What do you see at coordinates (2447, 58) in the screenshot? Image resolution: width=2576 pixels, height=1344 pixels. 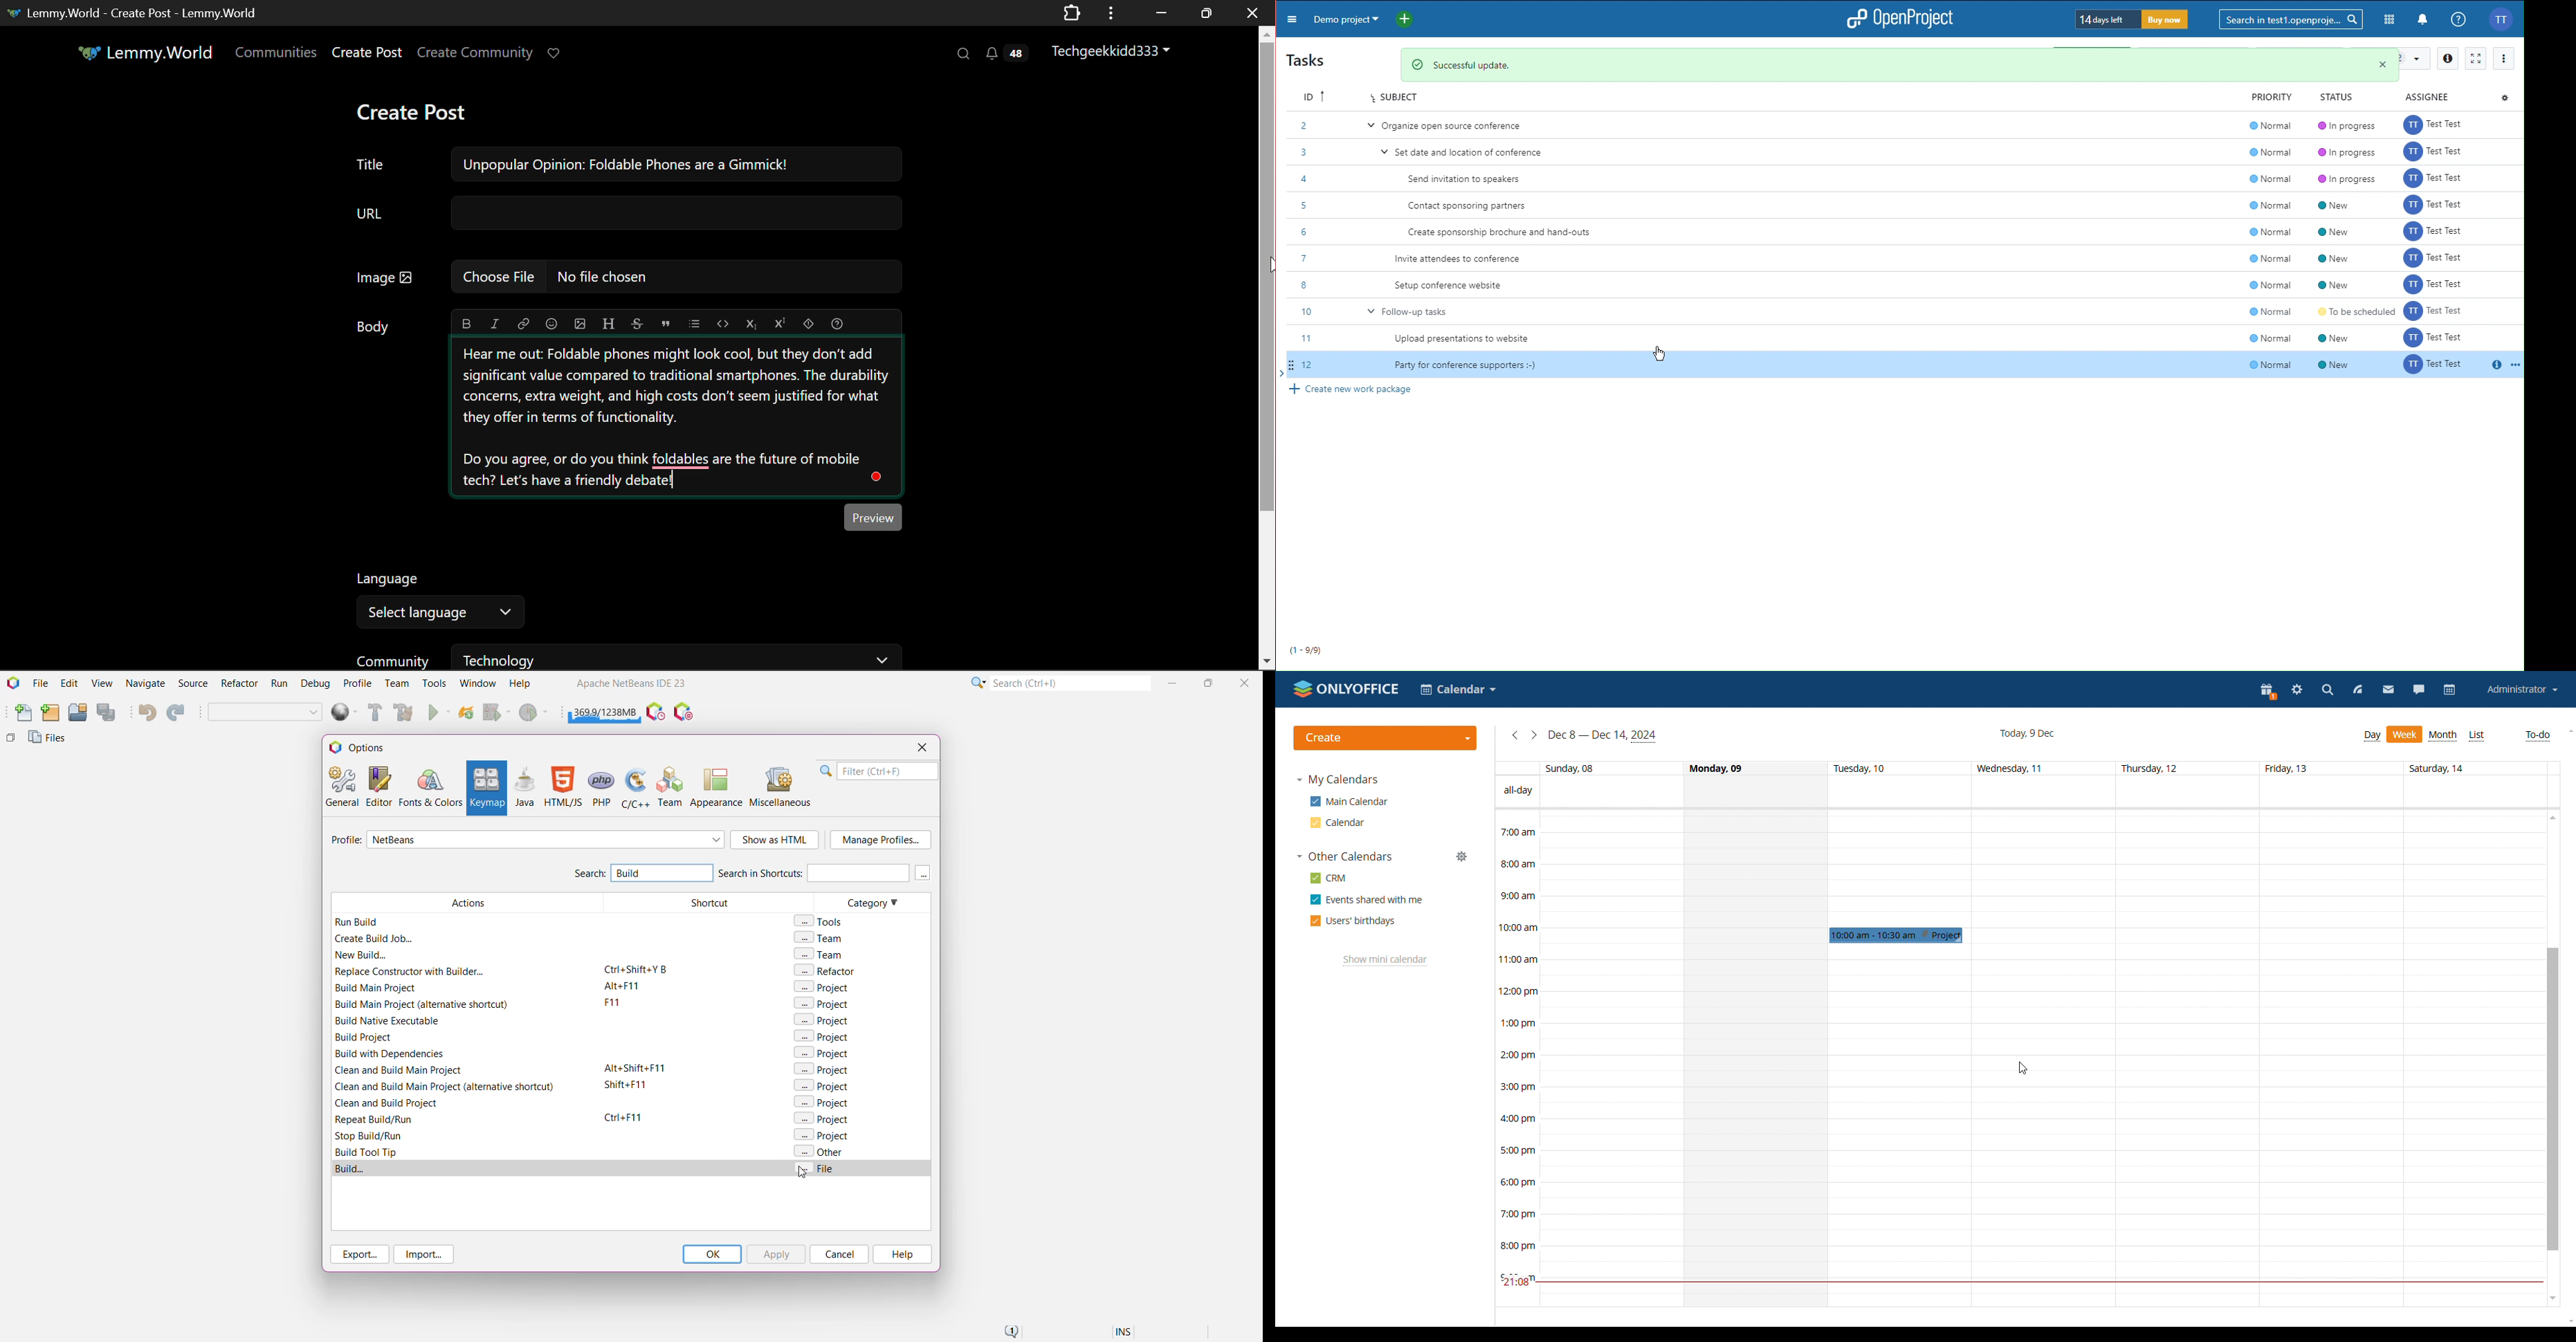 I see `info` at bounding box center [2447, 58].